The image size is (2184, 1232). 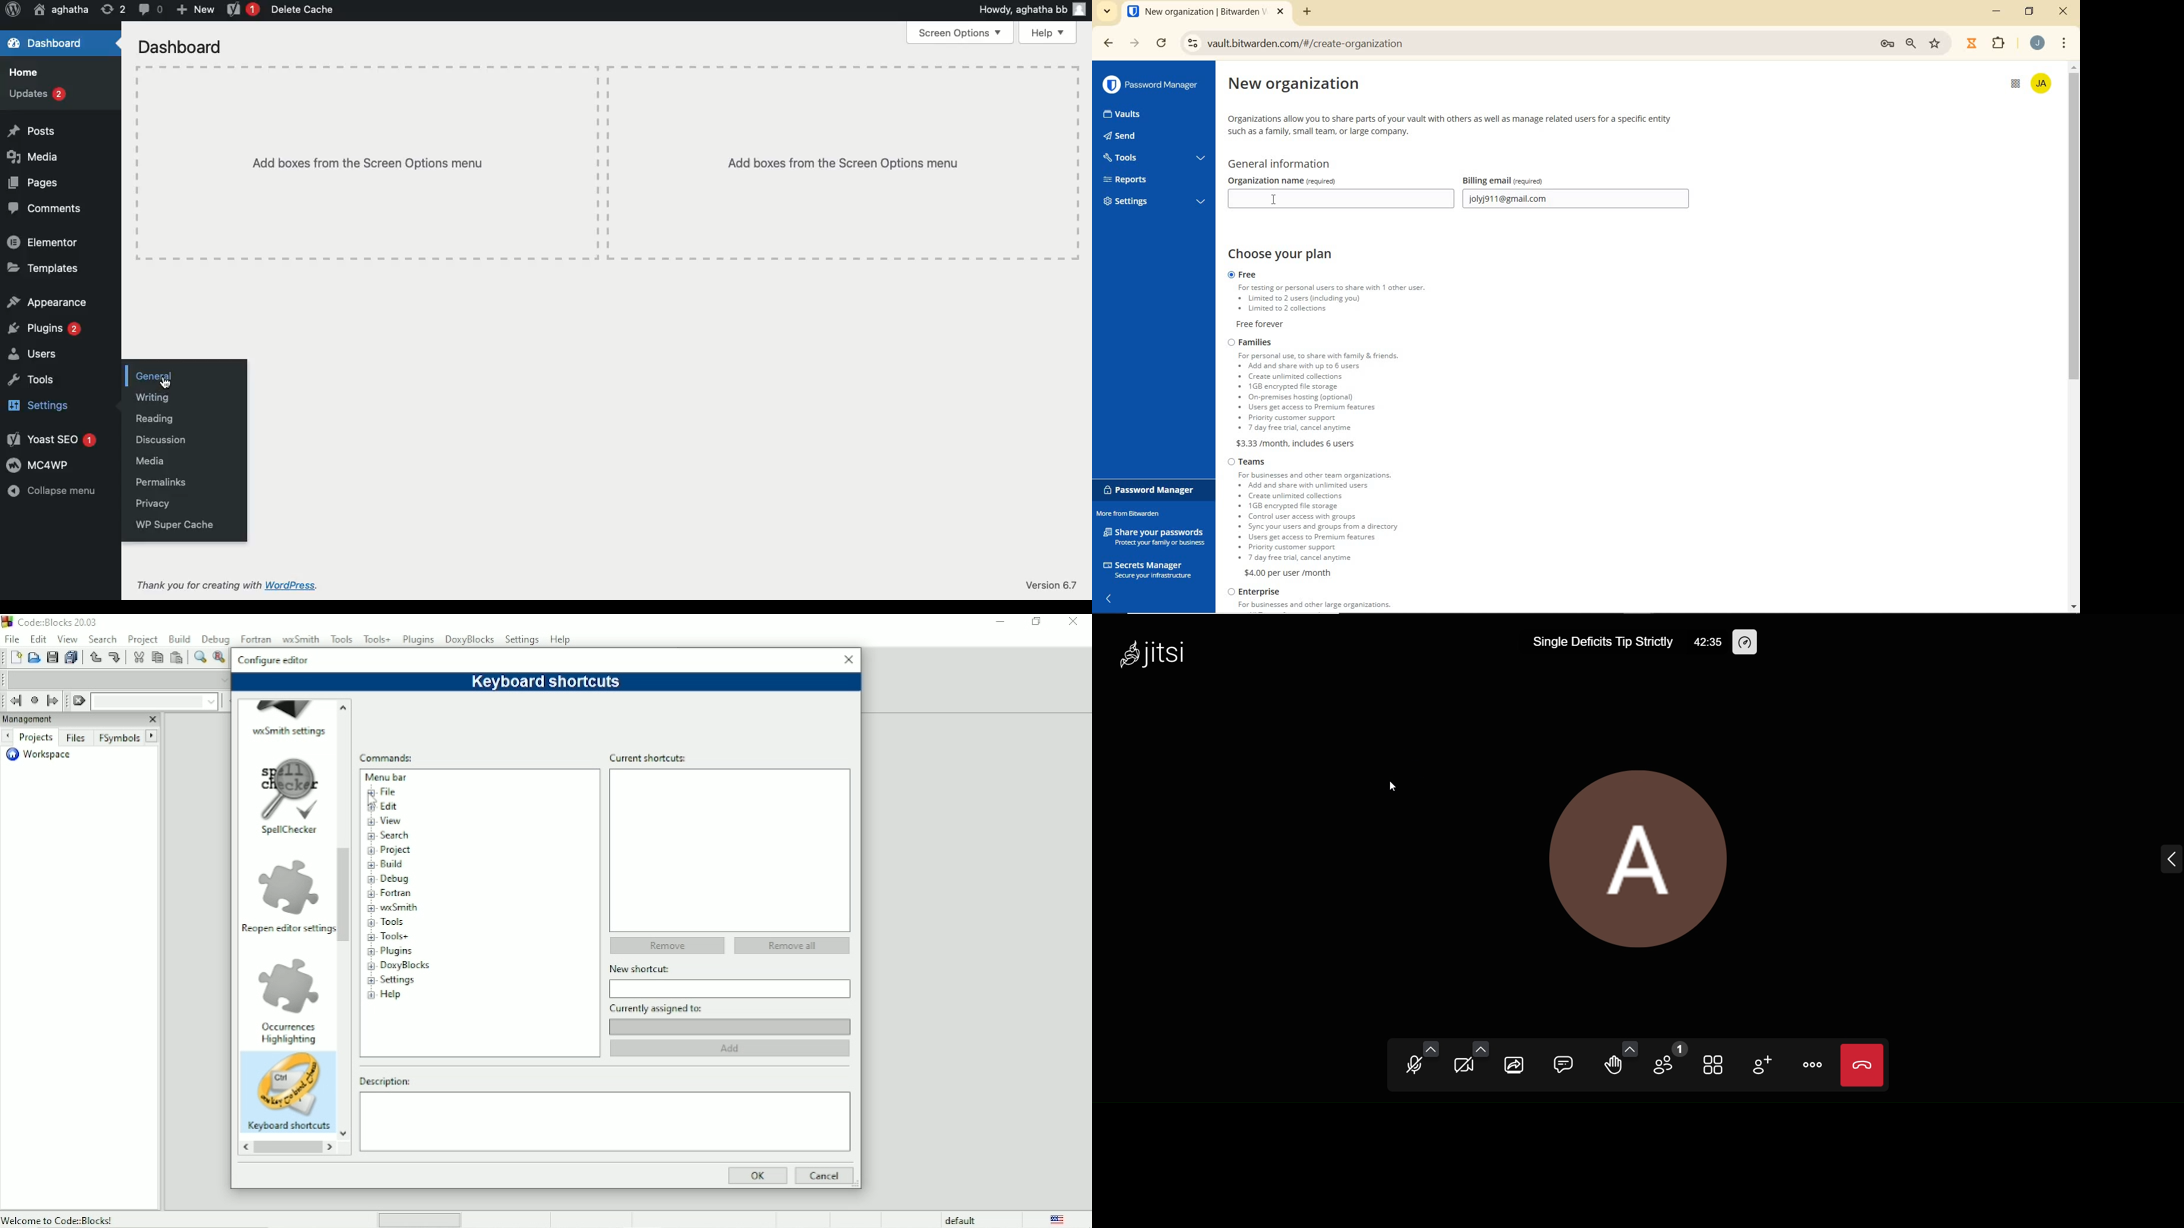 What do you see at coordinates (1564, 1062) in the screenshot?
I see `open chat` at bounding box center [1564, 1062].